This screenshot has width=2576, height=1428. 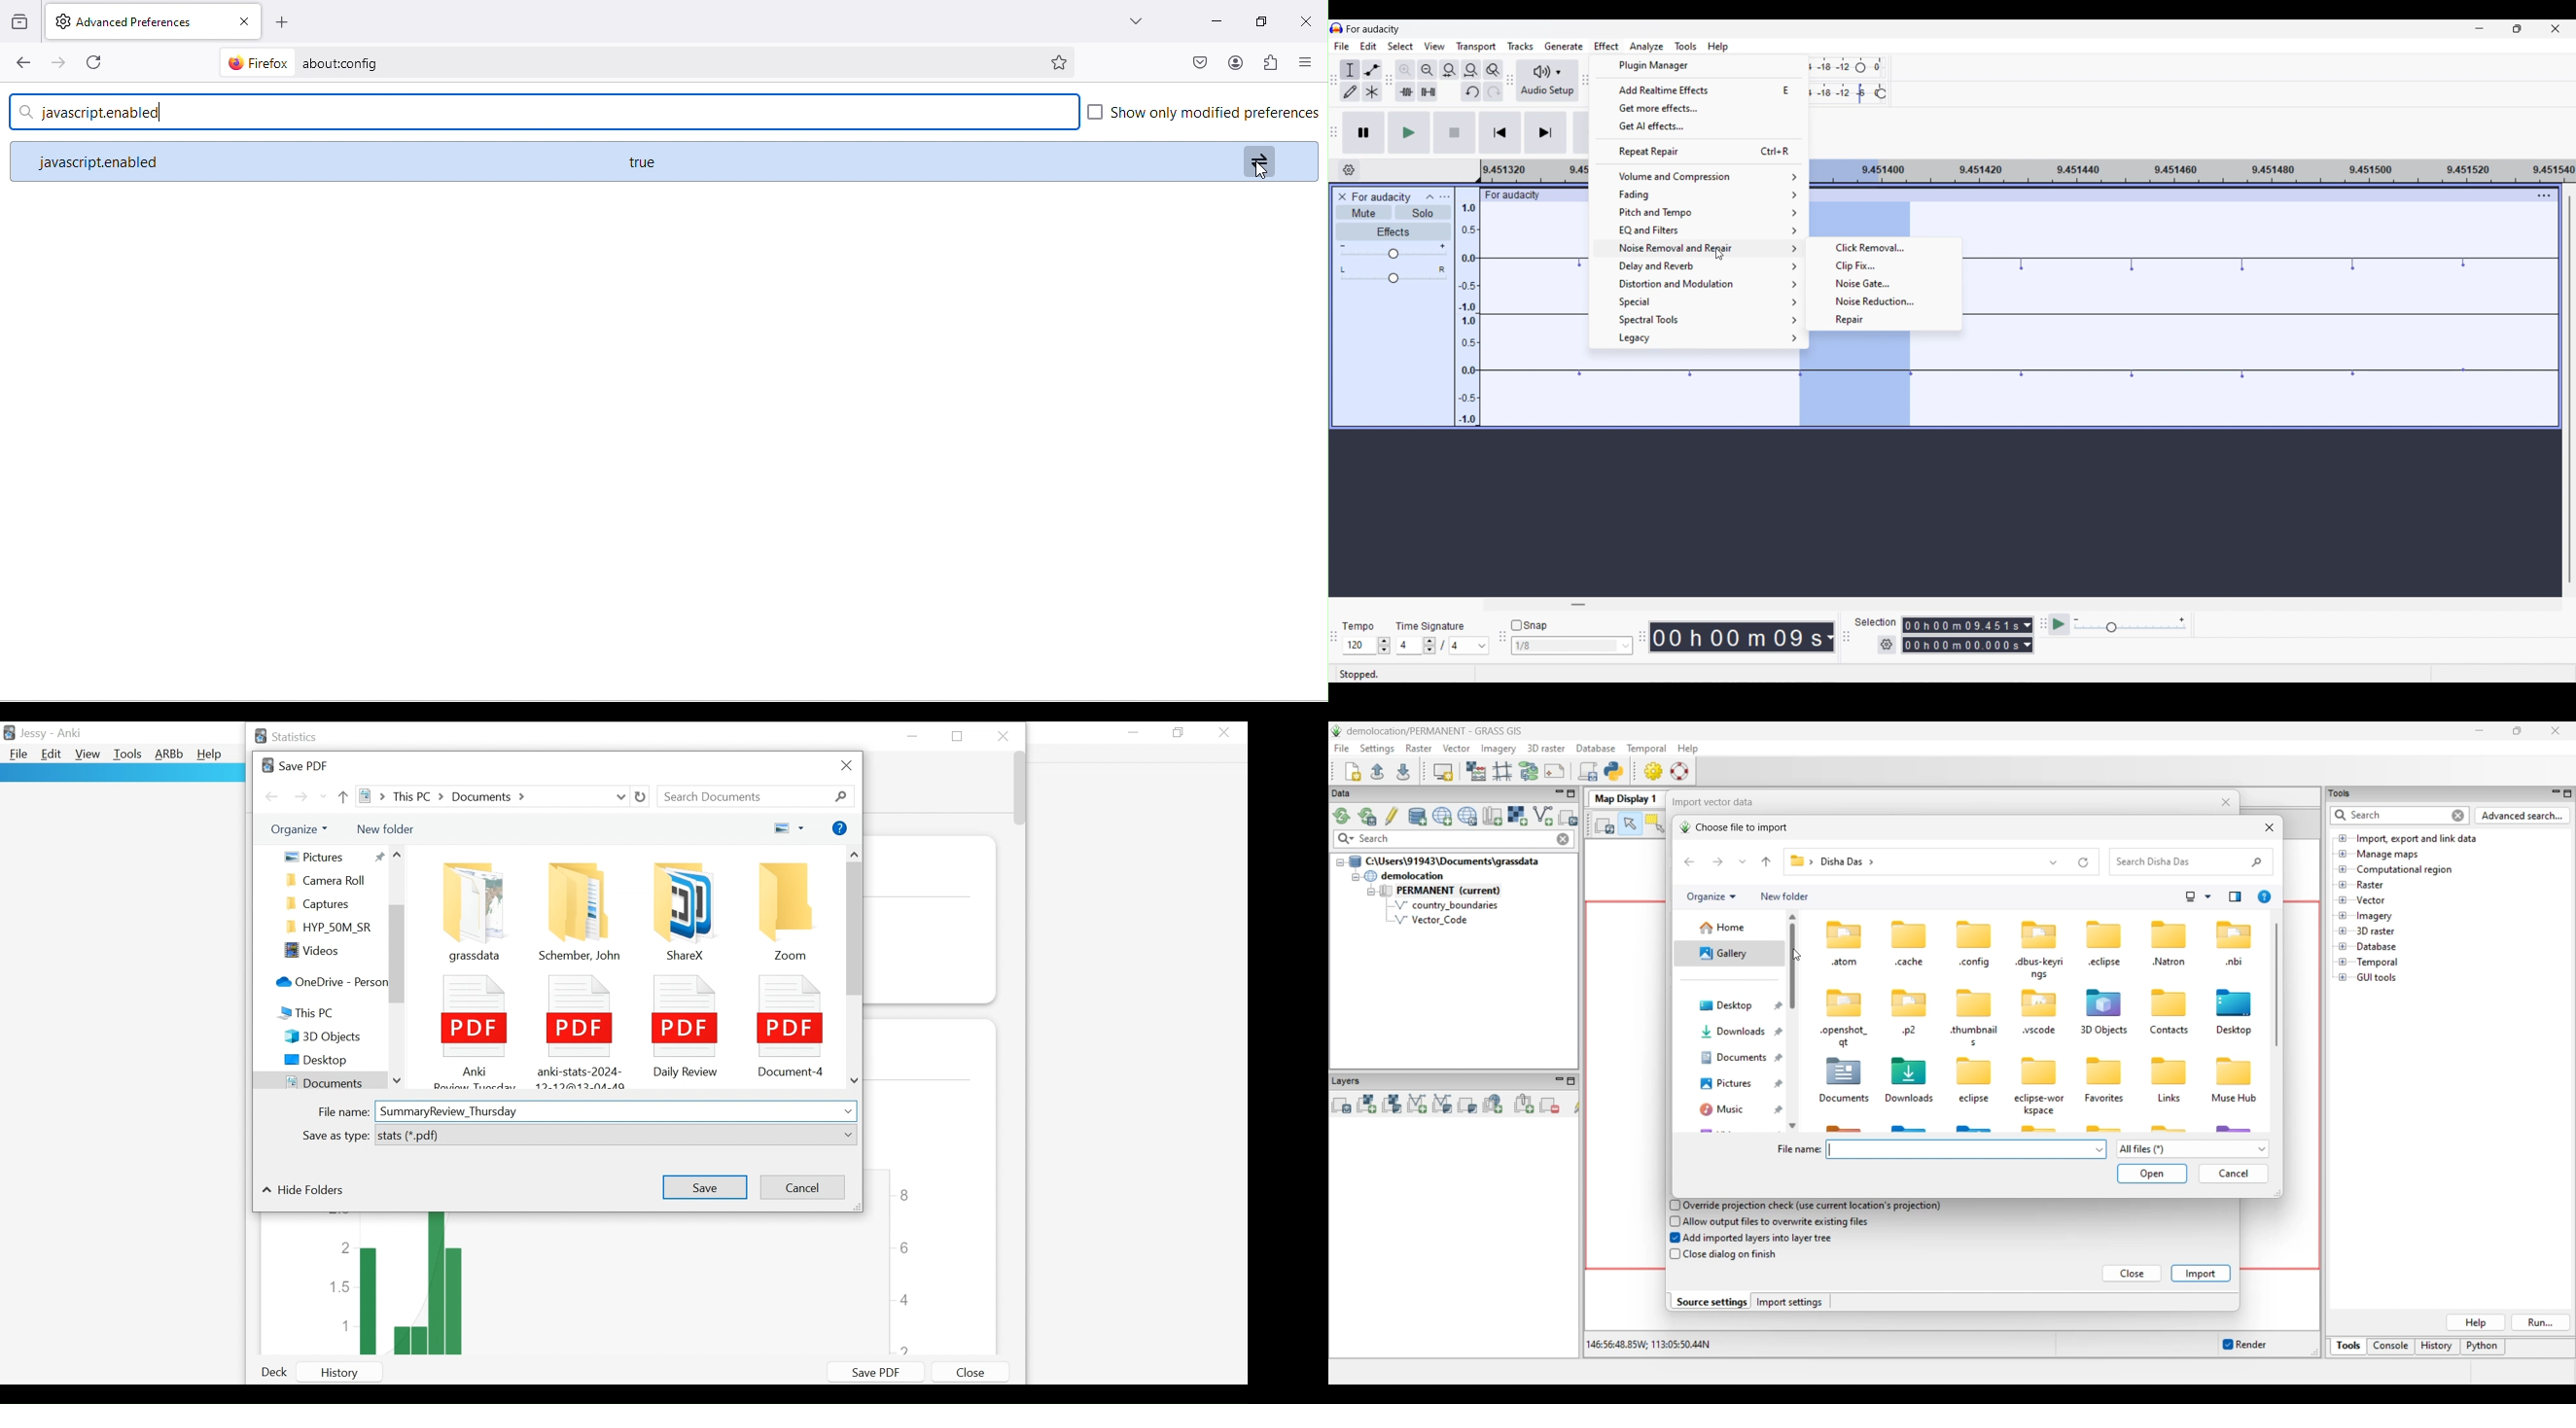 I want to click on maximize, so click(x=1265, y=21).